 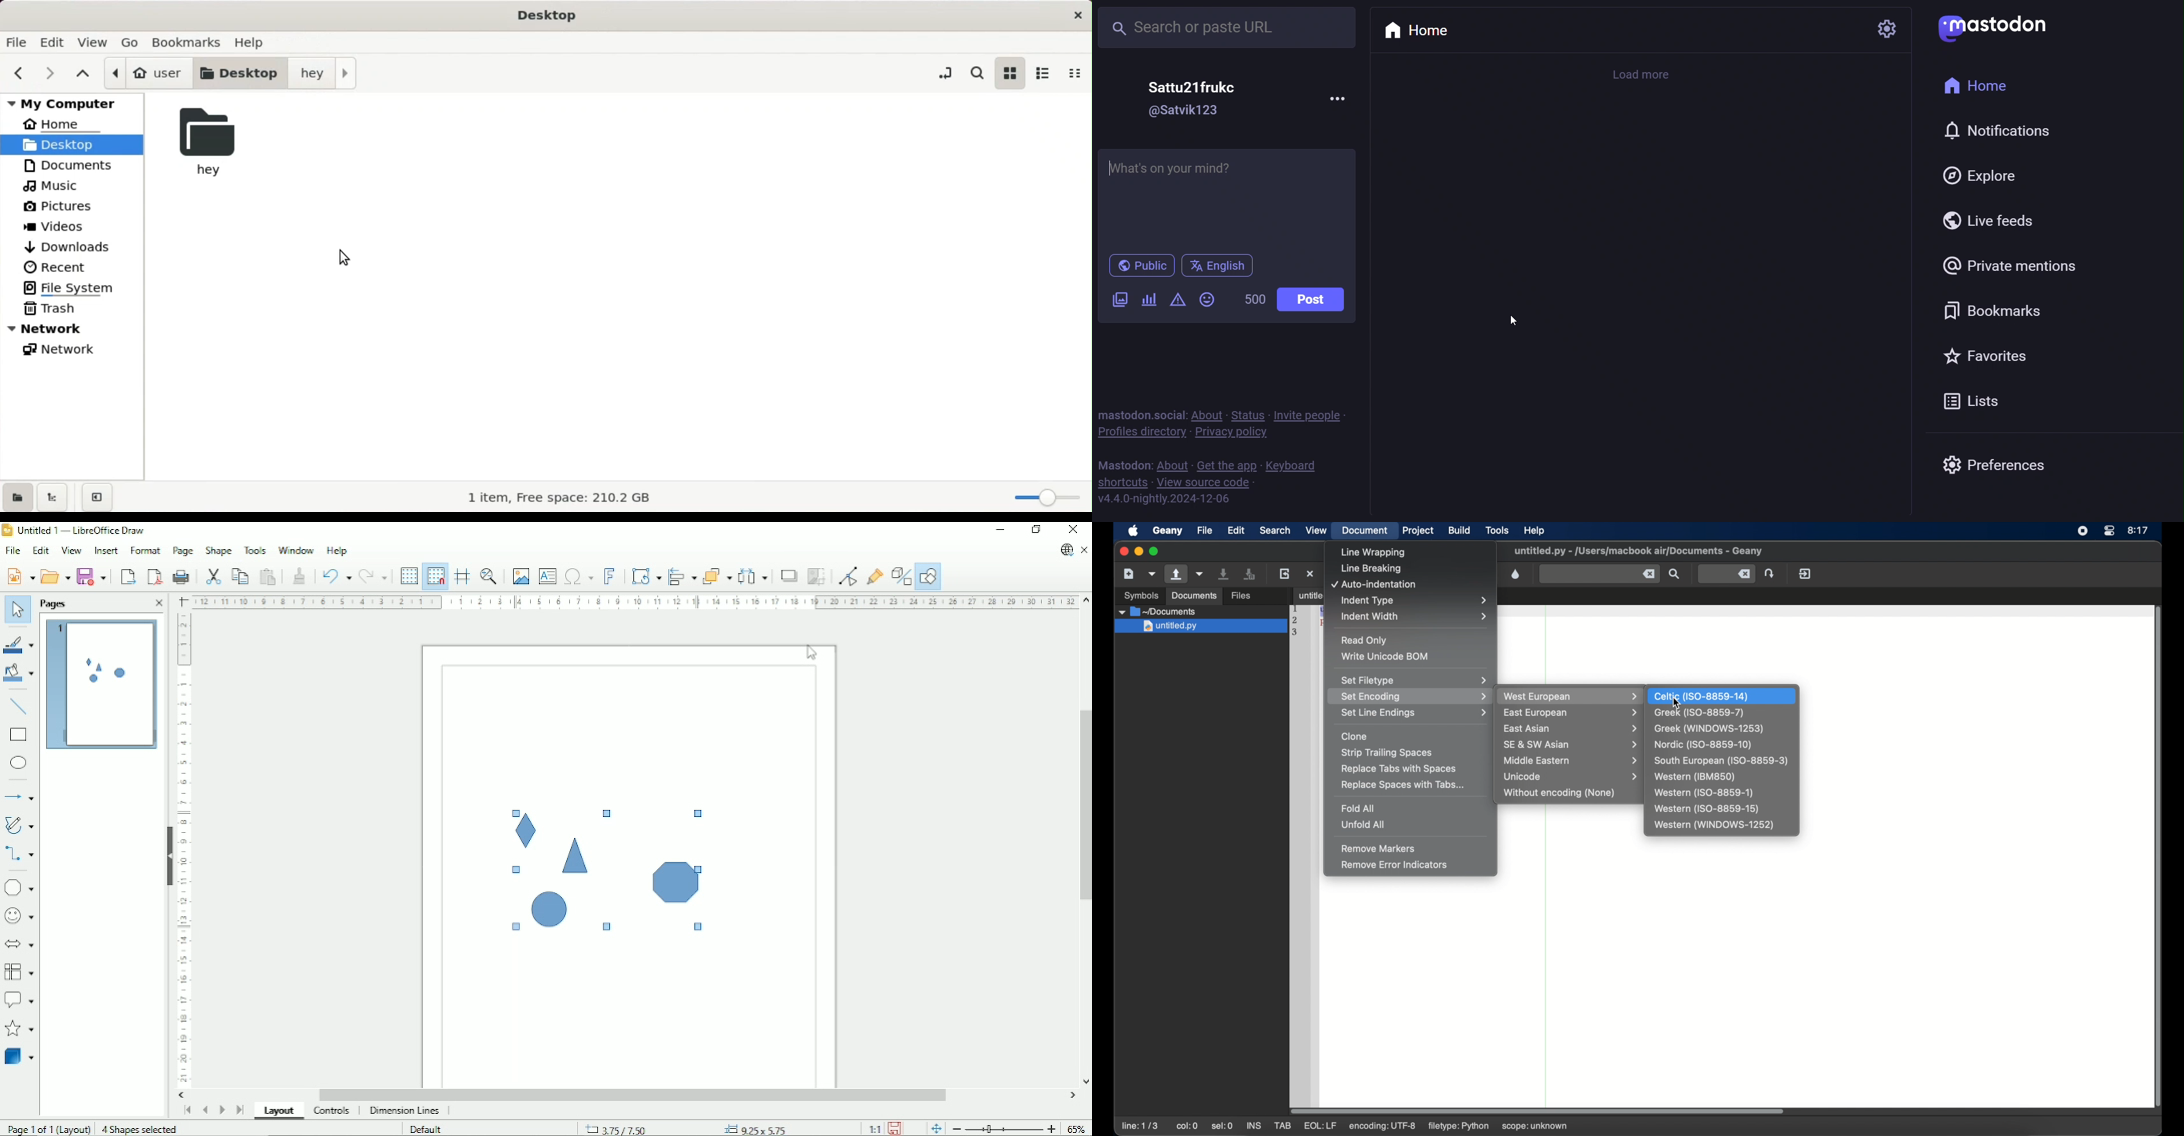 I want to click on Stars and banners, so click(x=21, y=1030).